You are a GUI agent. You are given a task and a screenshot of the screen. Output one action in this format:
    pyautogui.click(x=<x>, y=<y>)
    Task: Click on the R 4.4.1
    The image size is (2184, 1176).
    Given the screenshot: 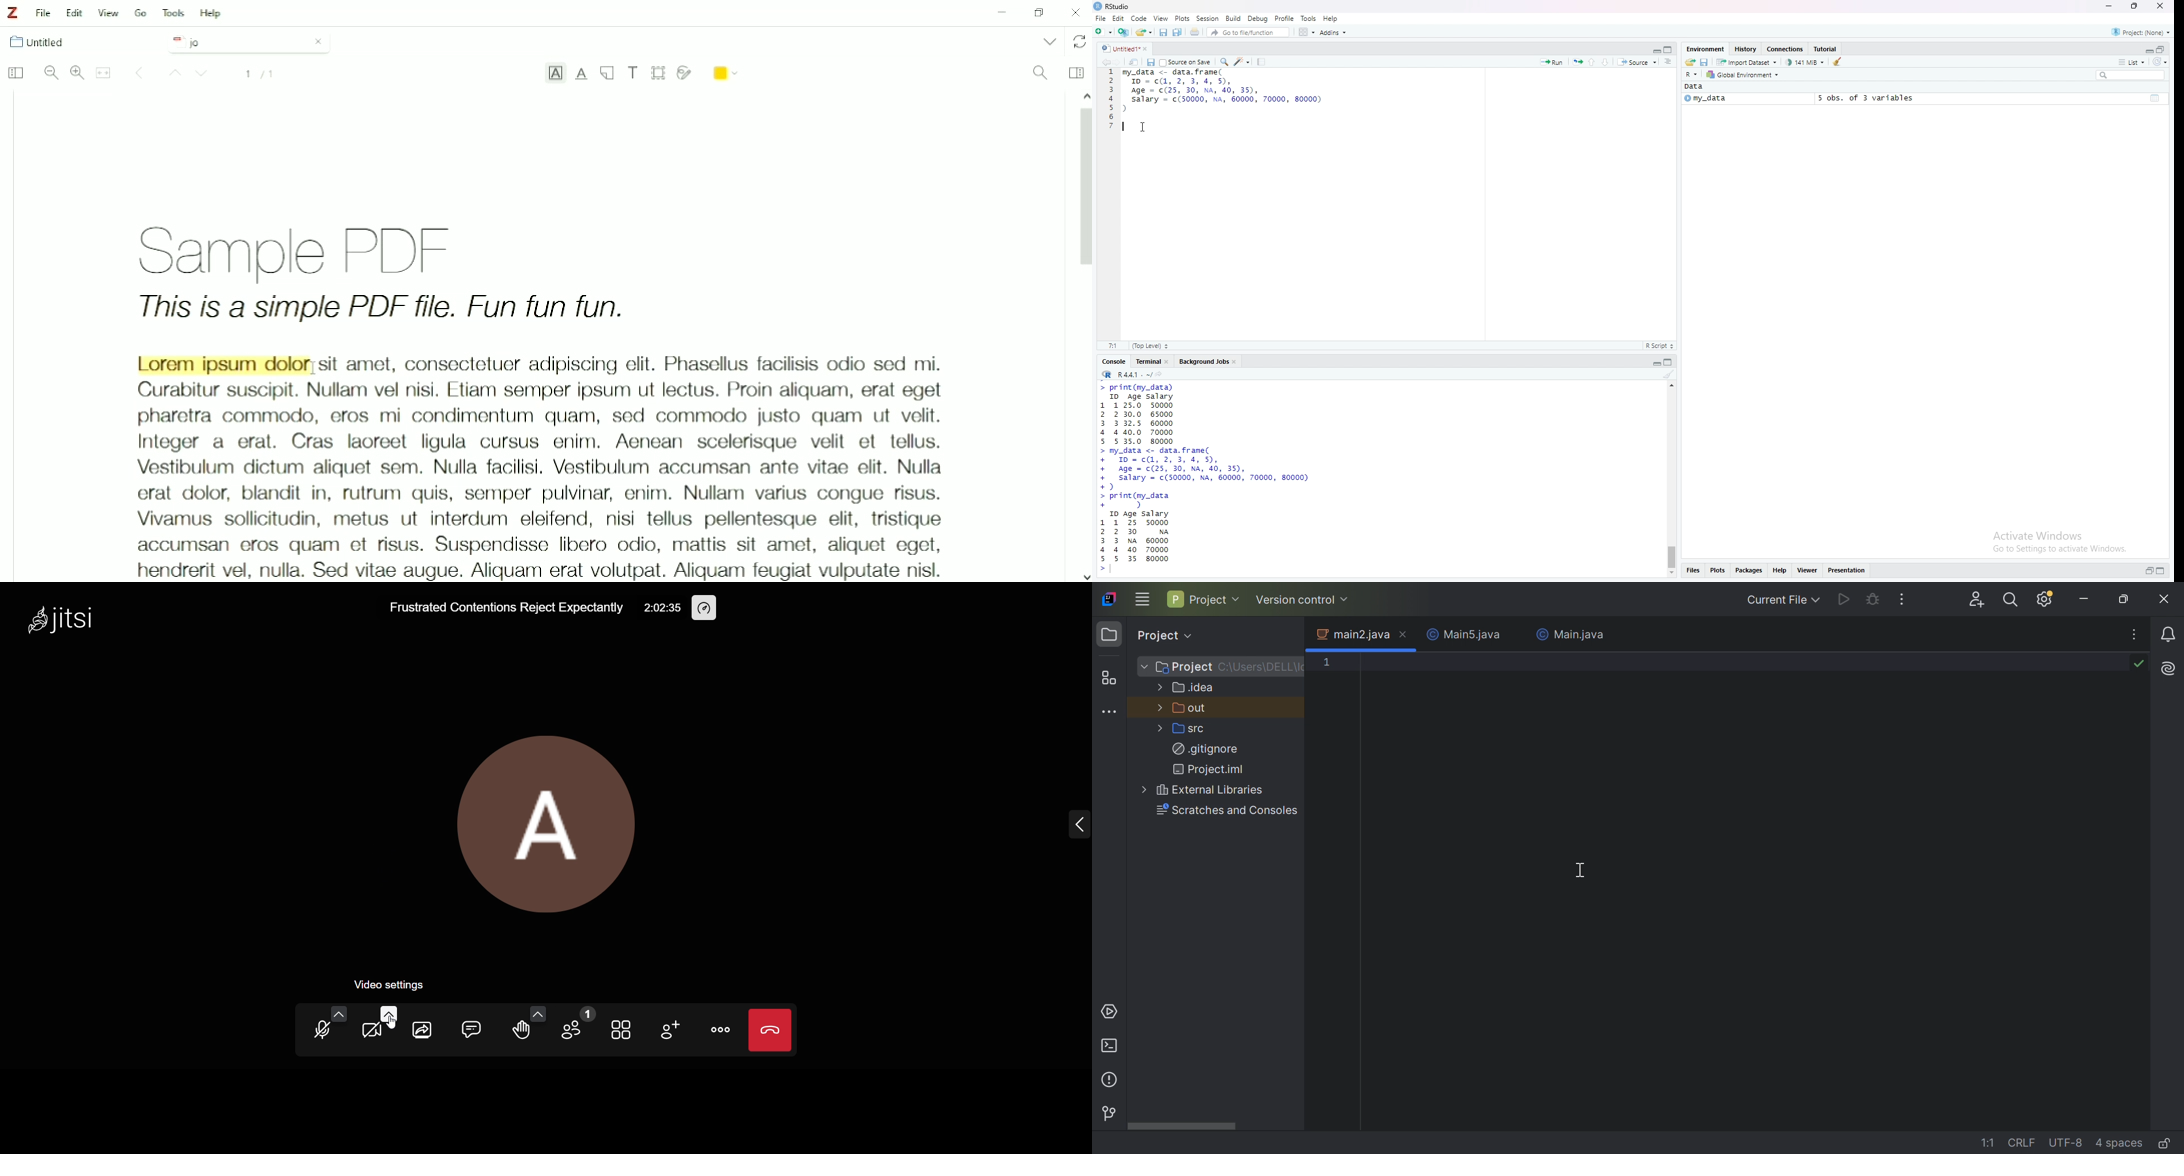 What is the action you would take?
    pyautogui.click(x=1126, y=375)
    